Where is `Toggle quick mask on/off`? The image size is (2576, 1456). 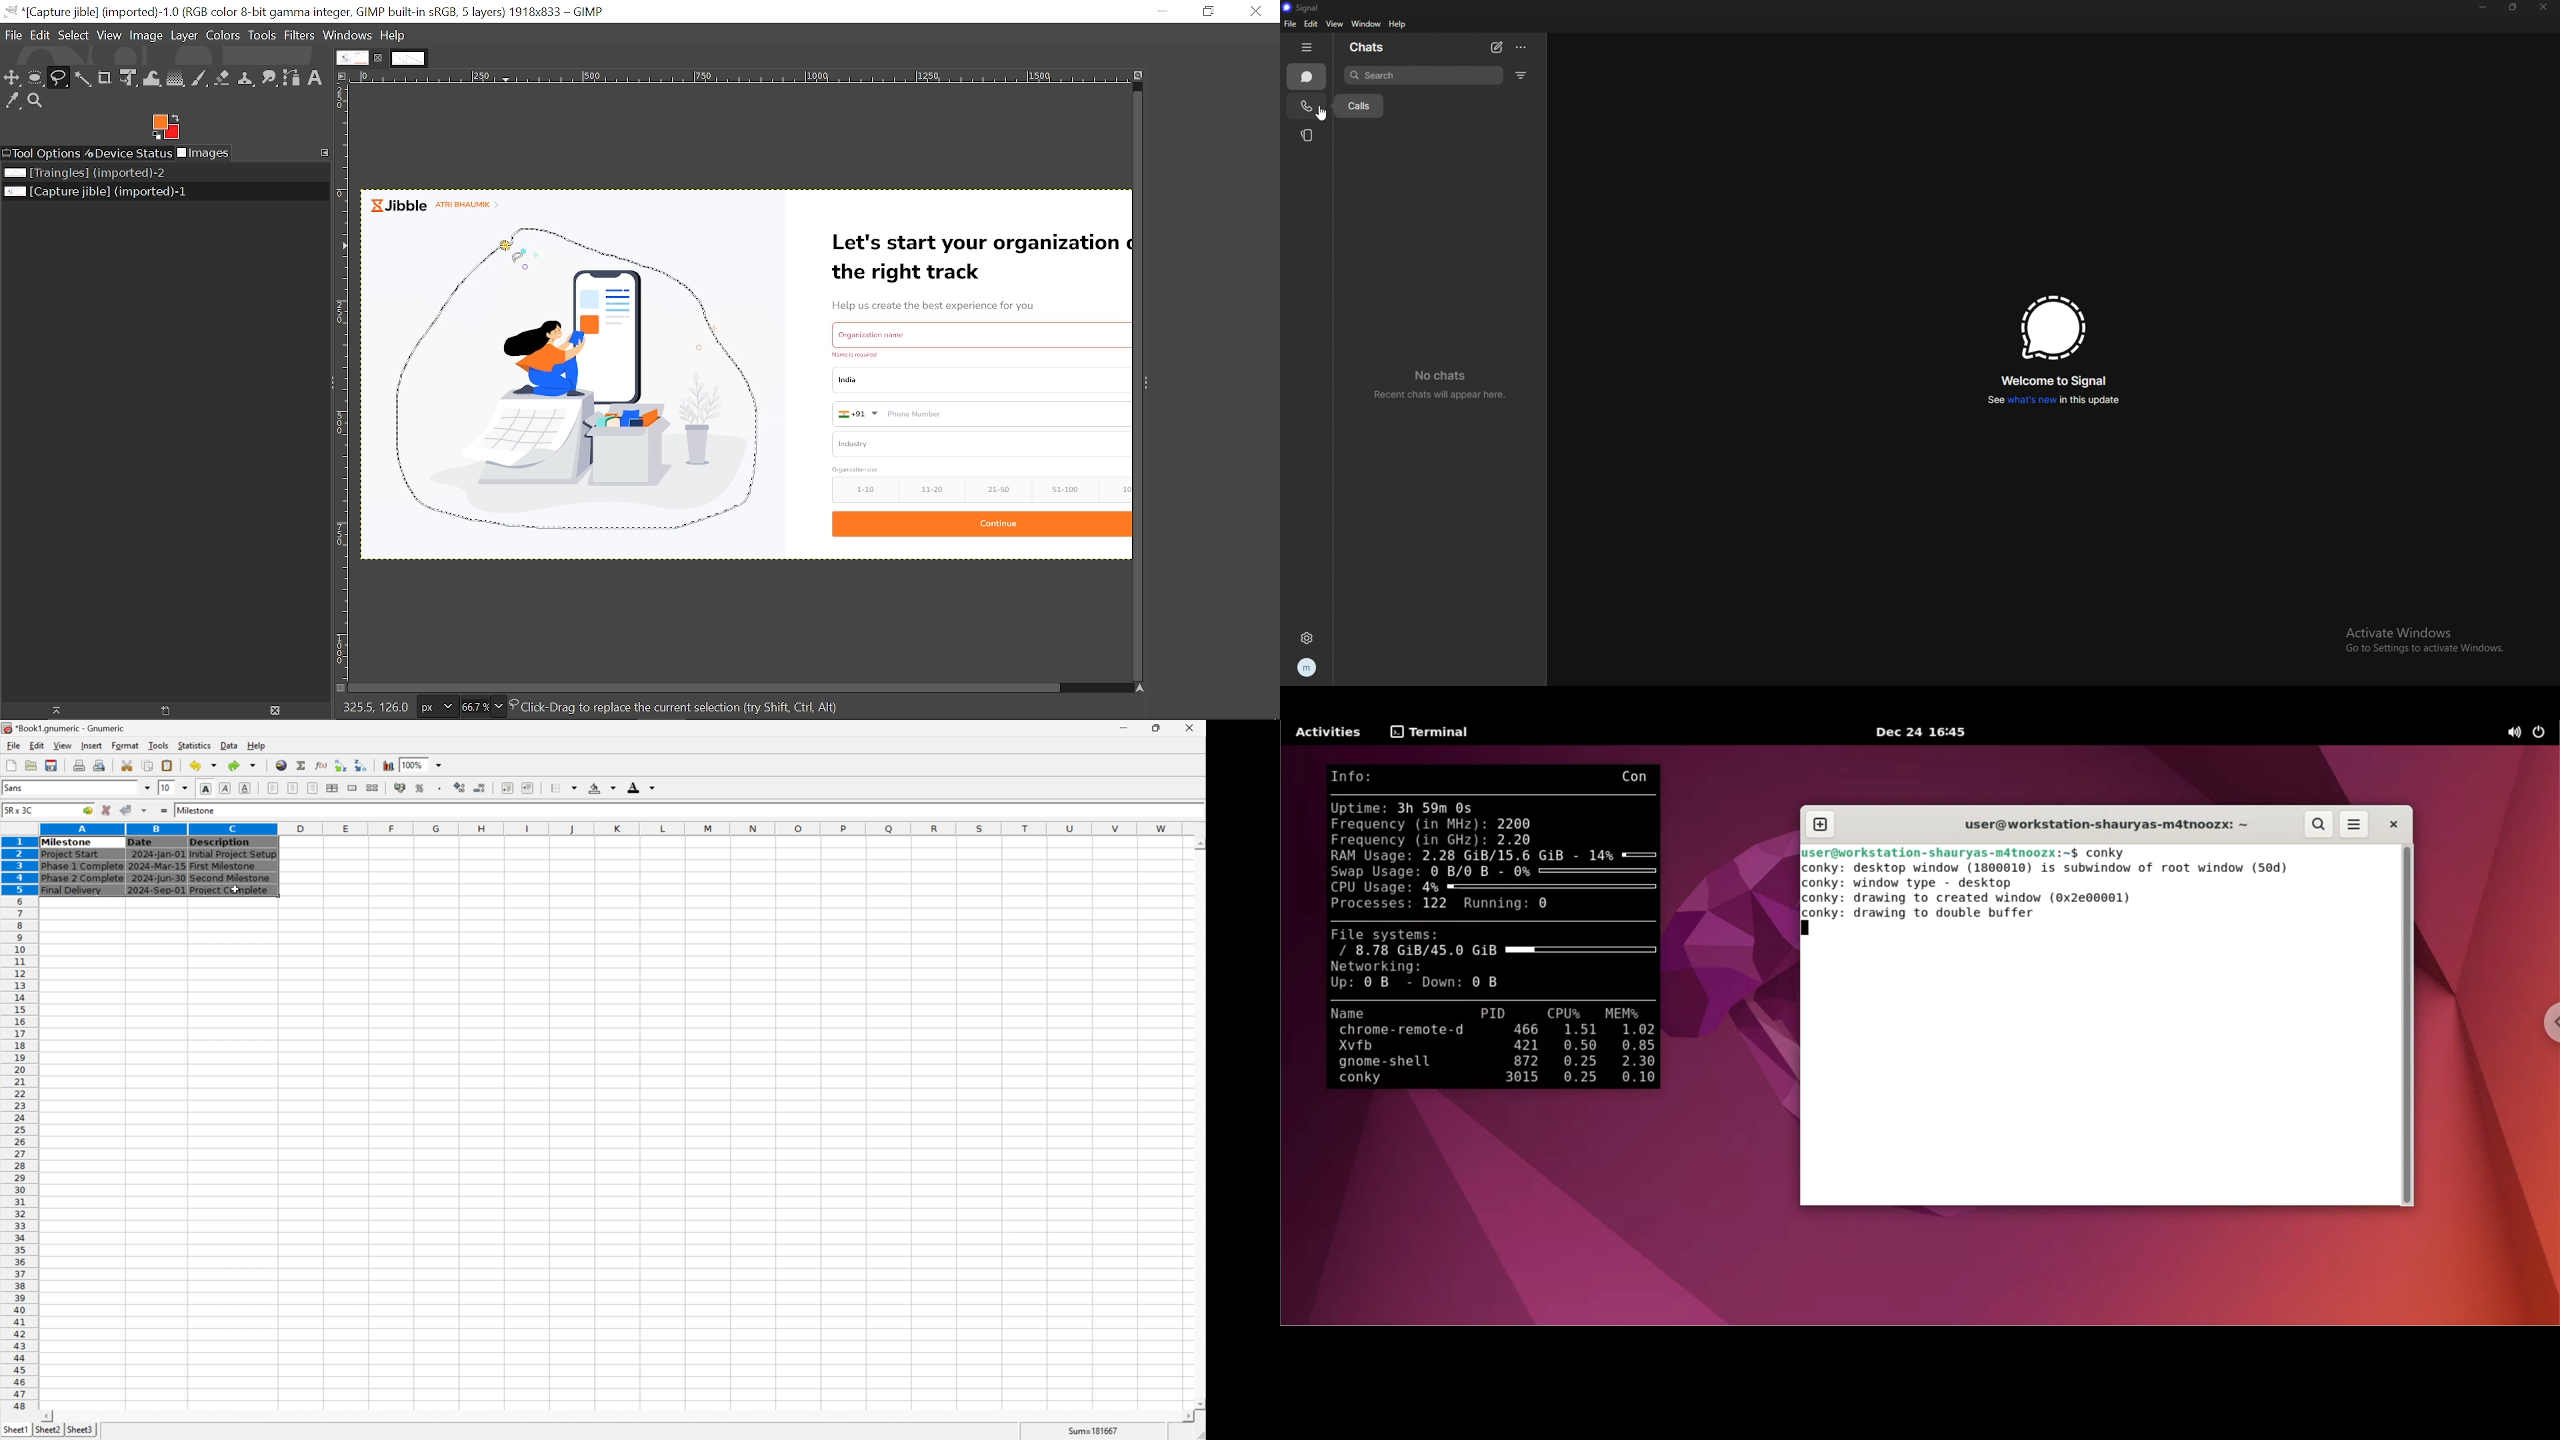 Toggle quick mask on/off is located at coordinates (336, 688).